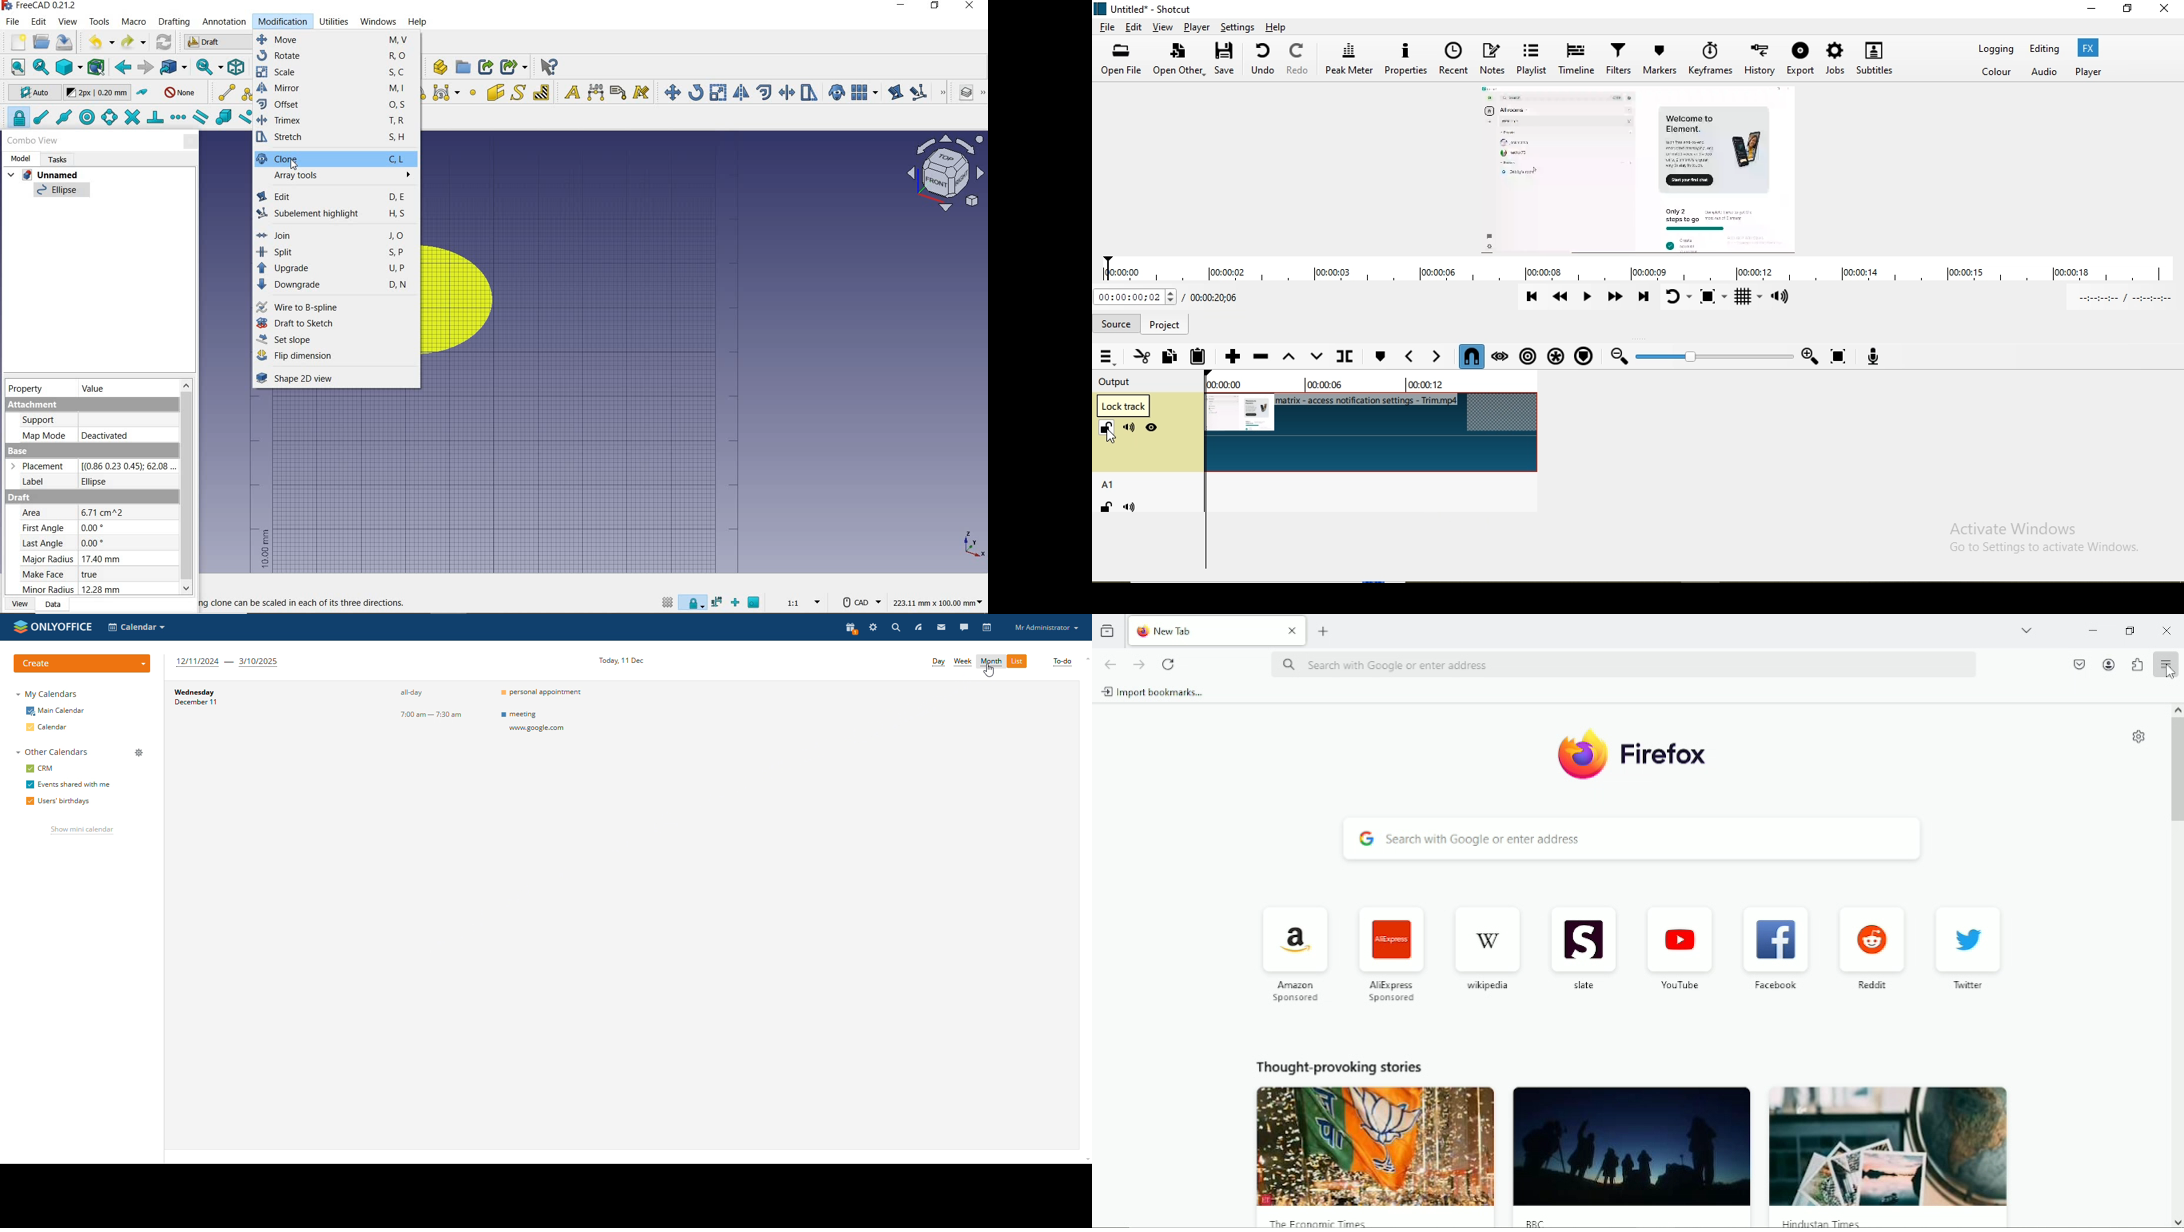 The image size is (2184, 1232). I want to click on Ripple, so click(1530, 356).